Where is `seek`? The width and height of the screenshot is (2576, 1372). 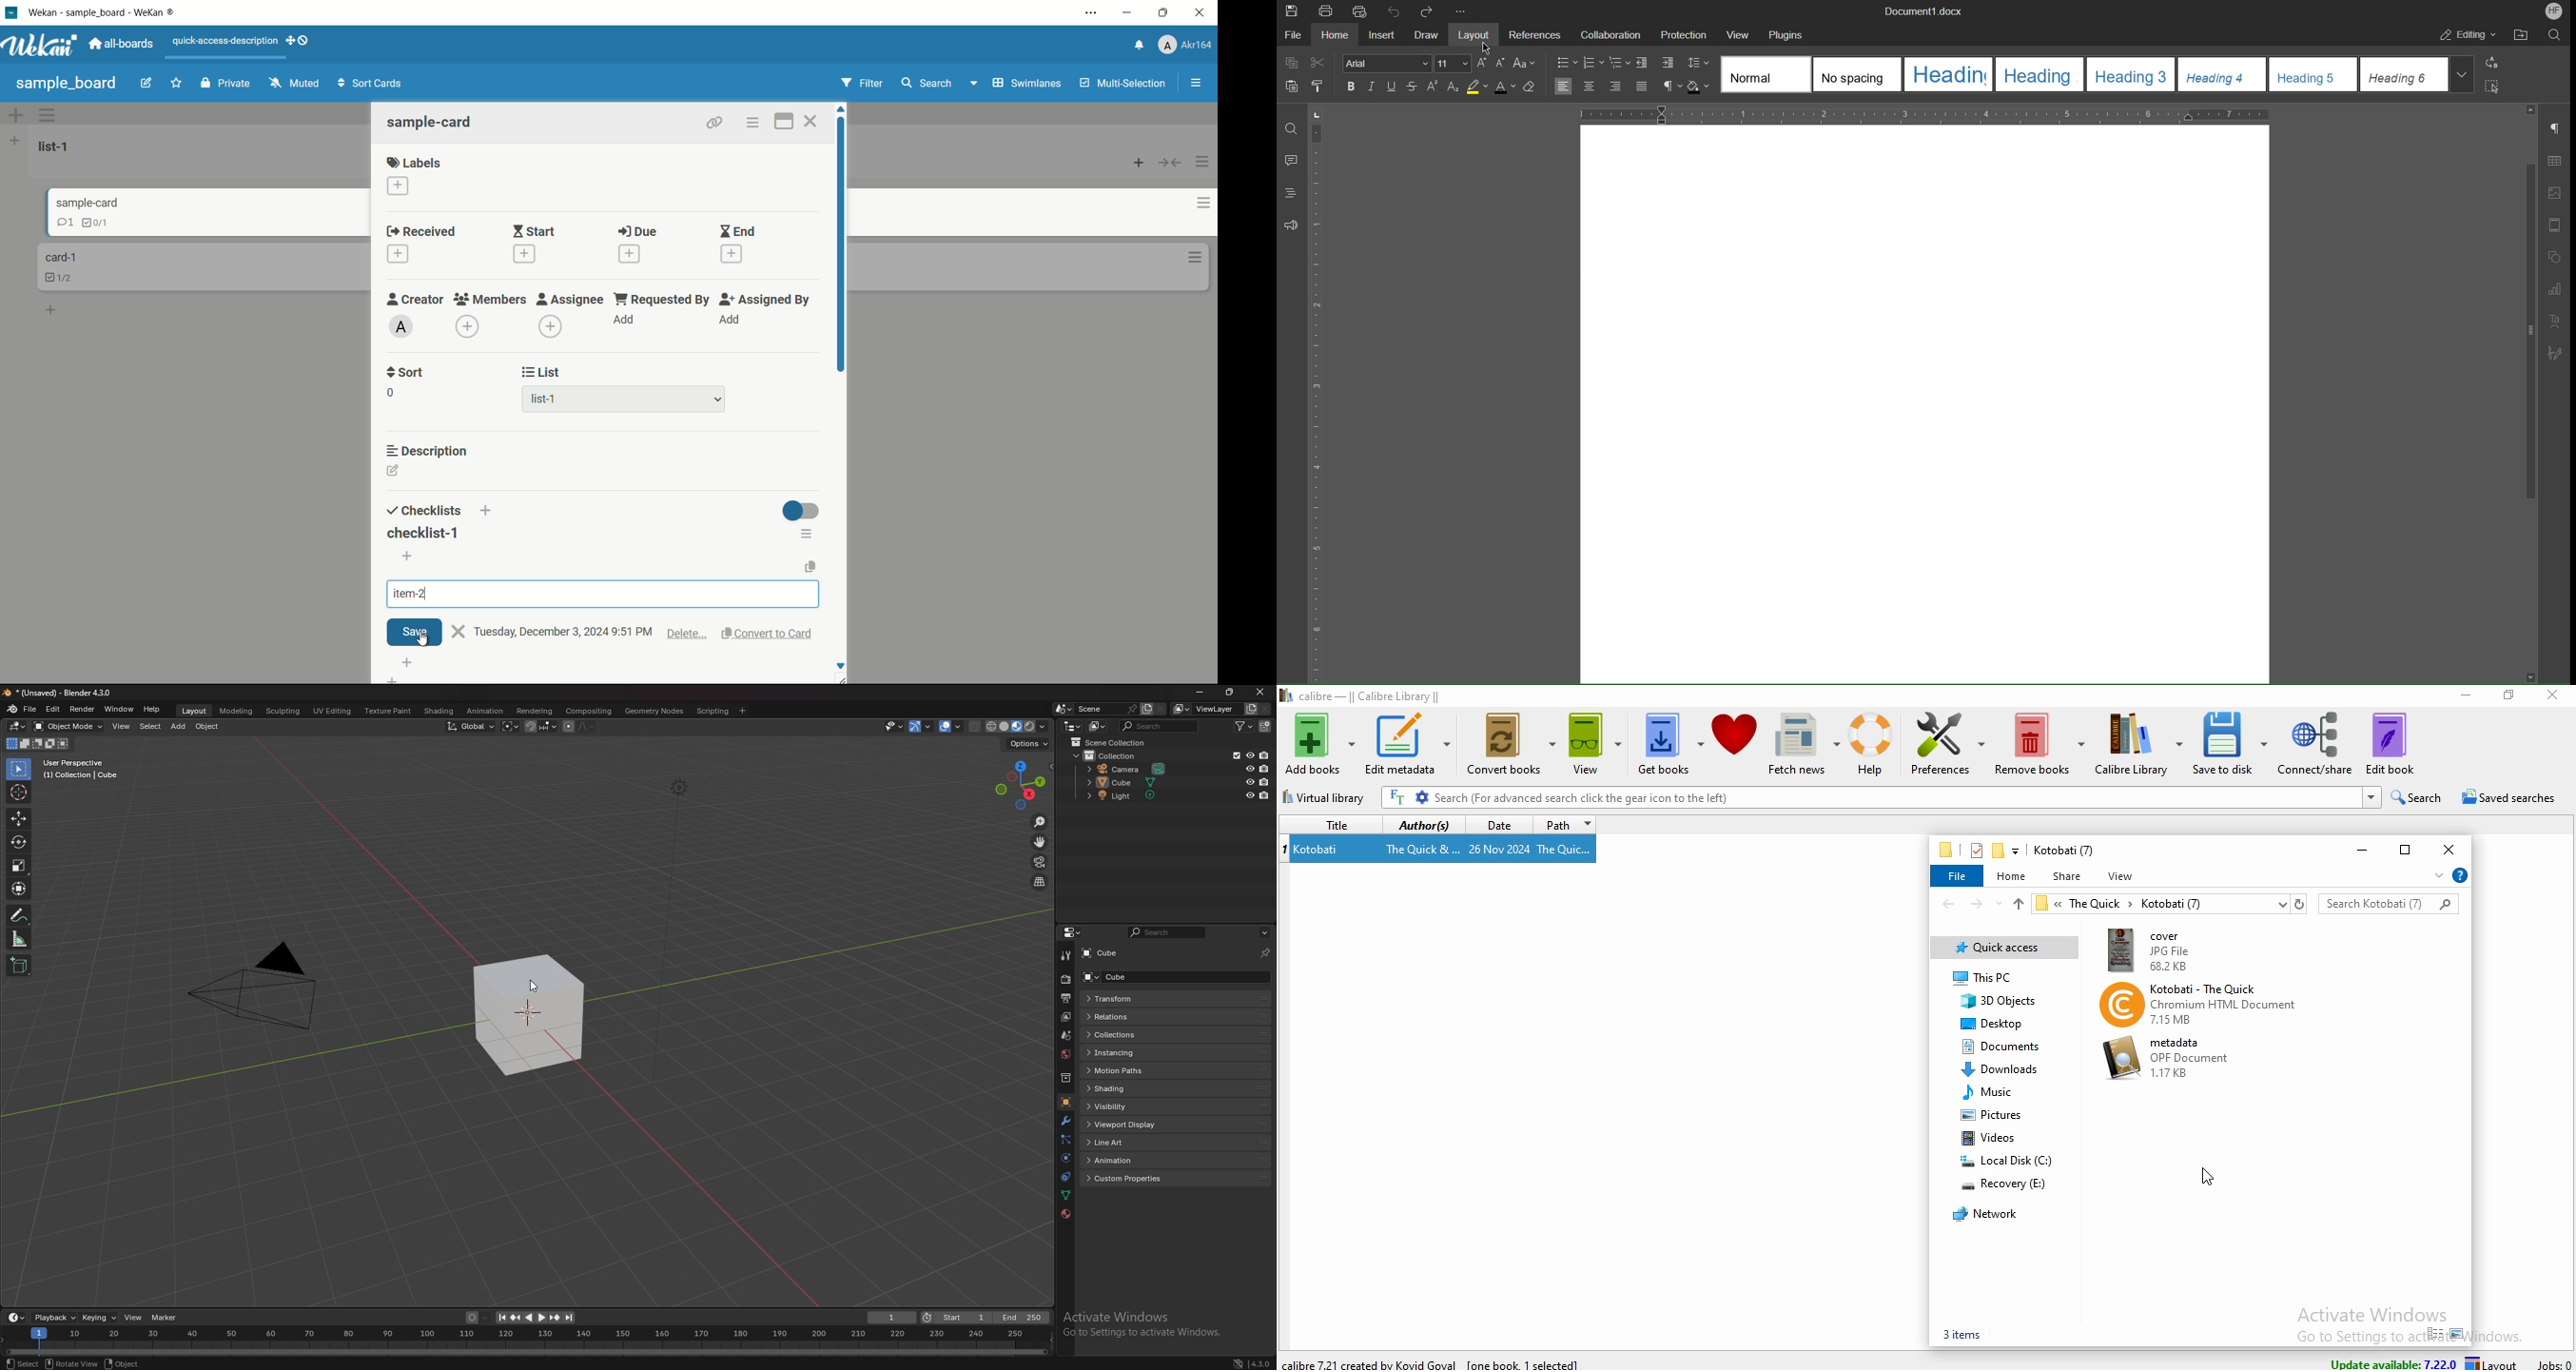 seek is located at coordinates (525, 1340).